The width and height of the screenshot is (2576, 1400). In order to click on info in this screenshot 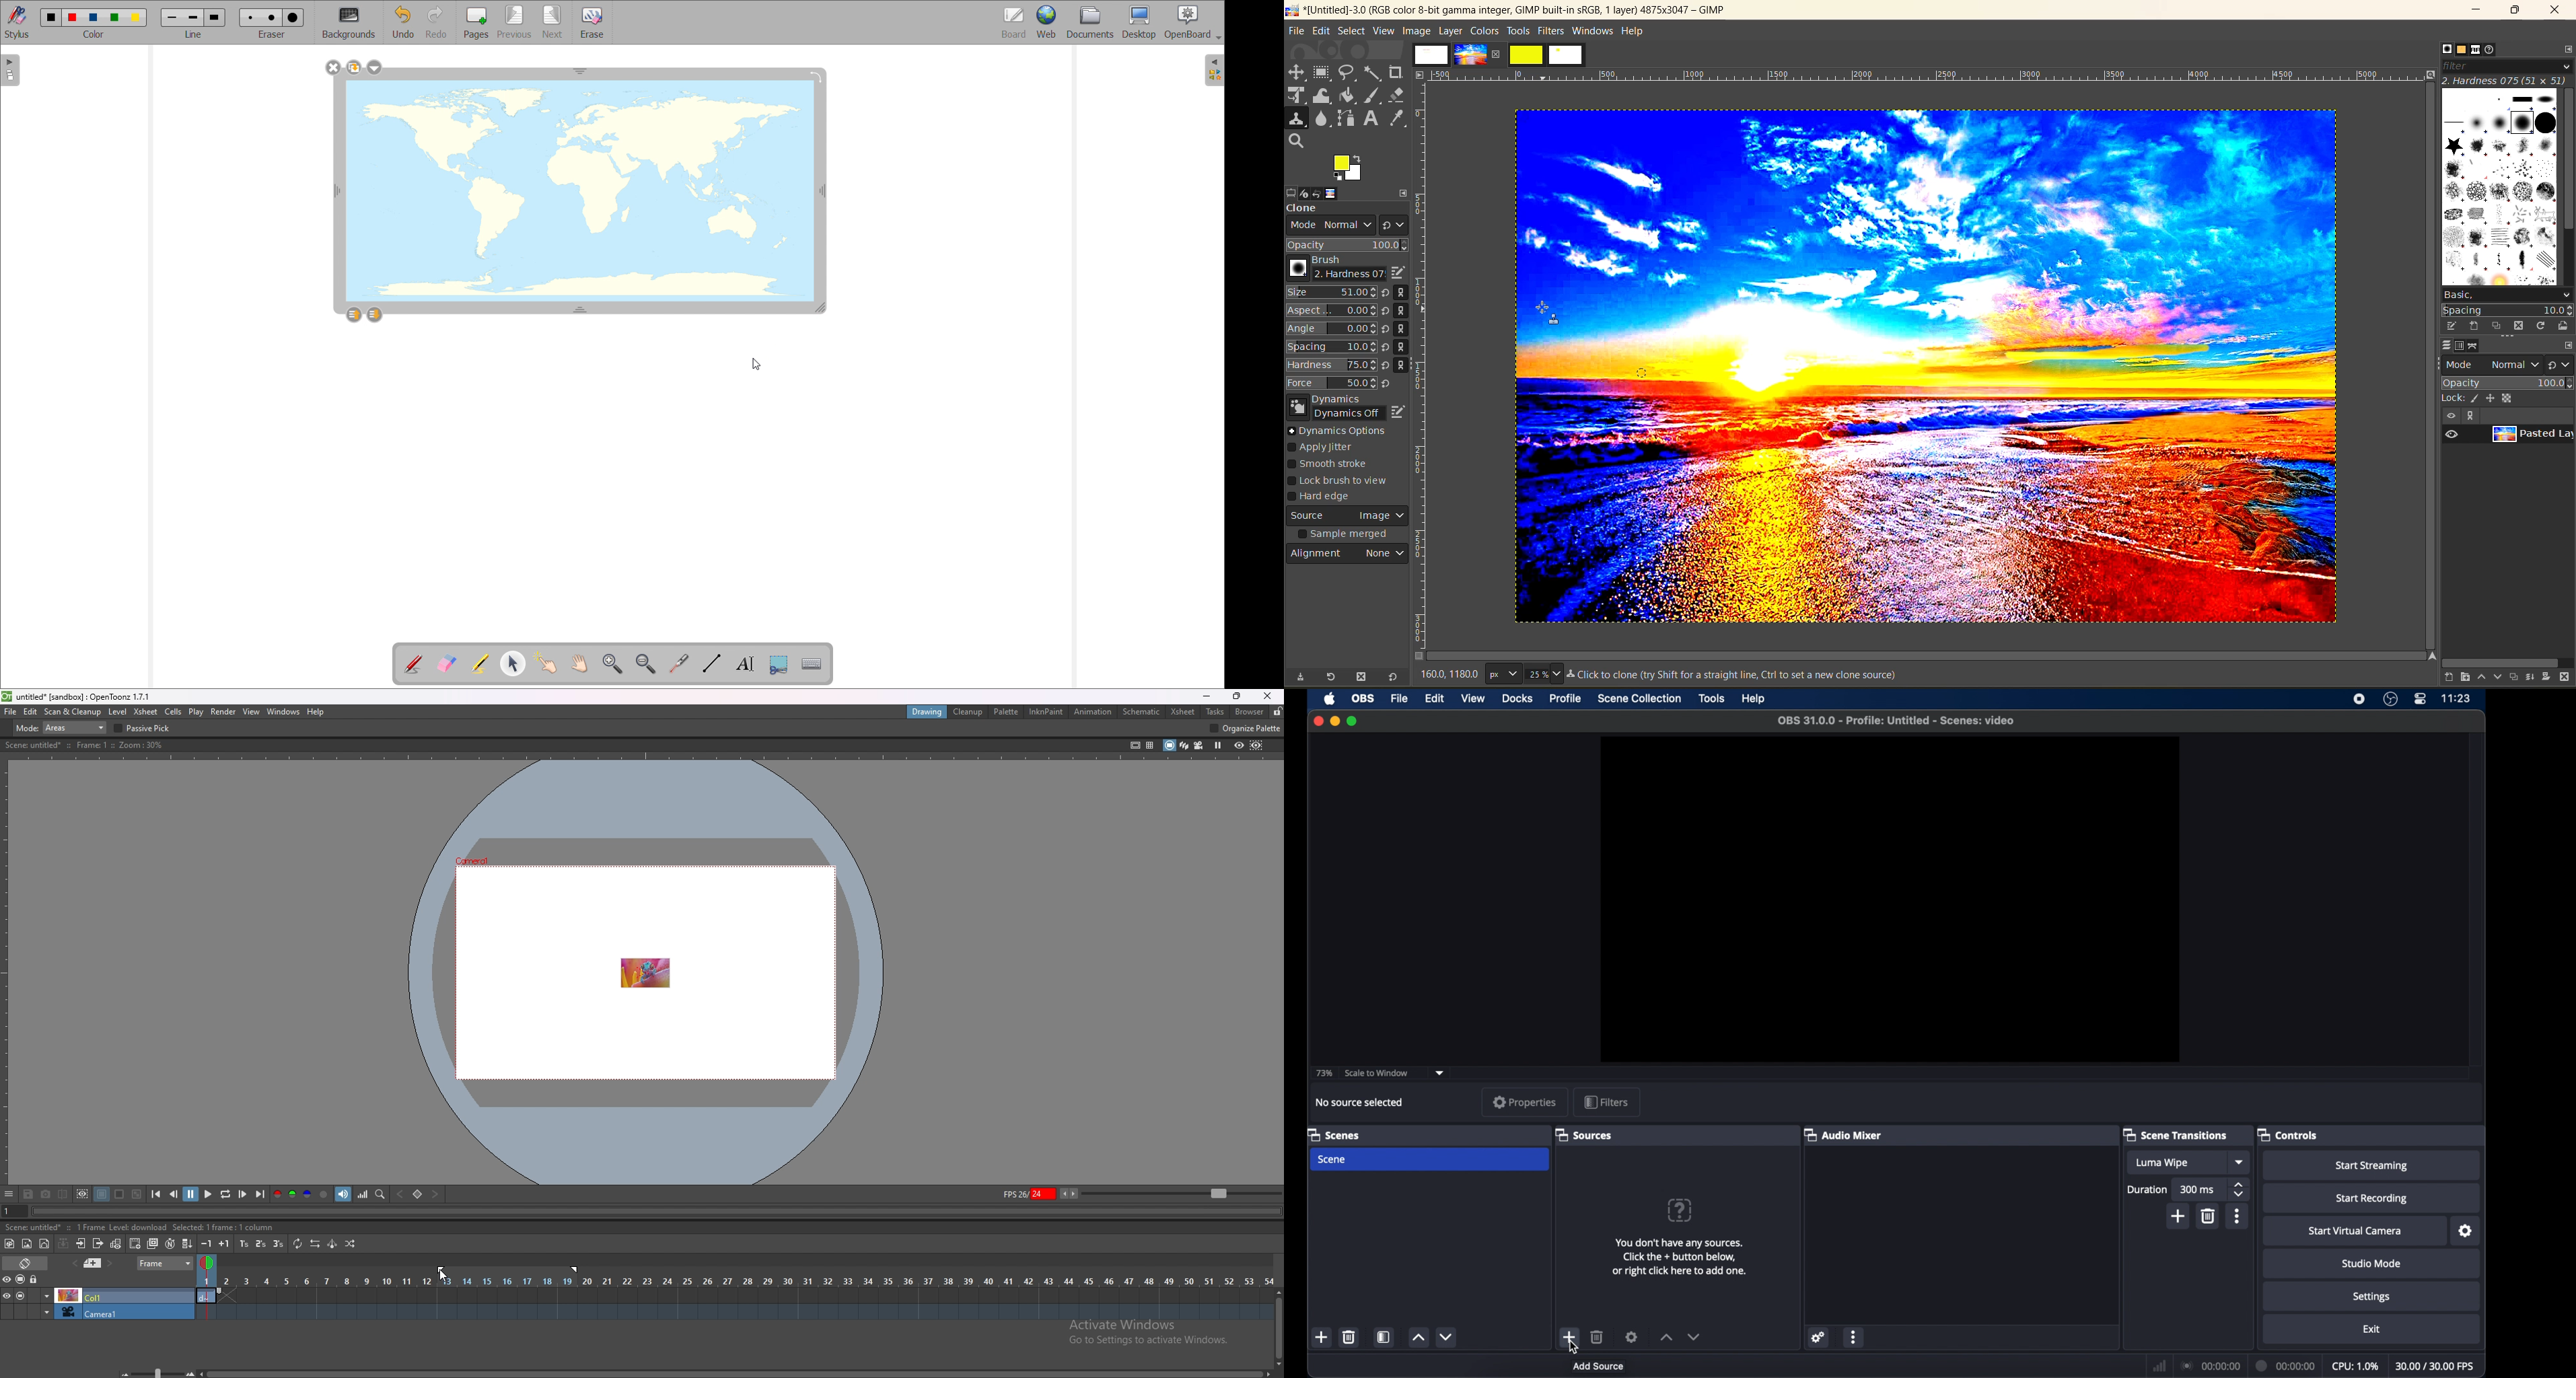, I will do `click(1681, 1257)`.